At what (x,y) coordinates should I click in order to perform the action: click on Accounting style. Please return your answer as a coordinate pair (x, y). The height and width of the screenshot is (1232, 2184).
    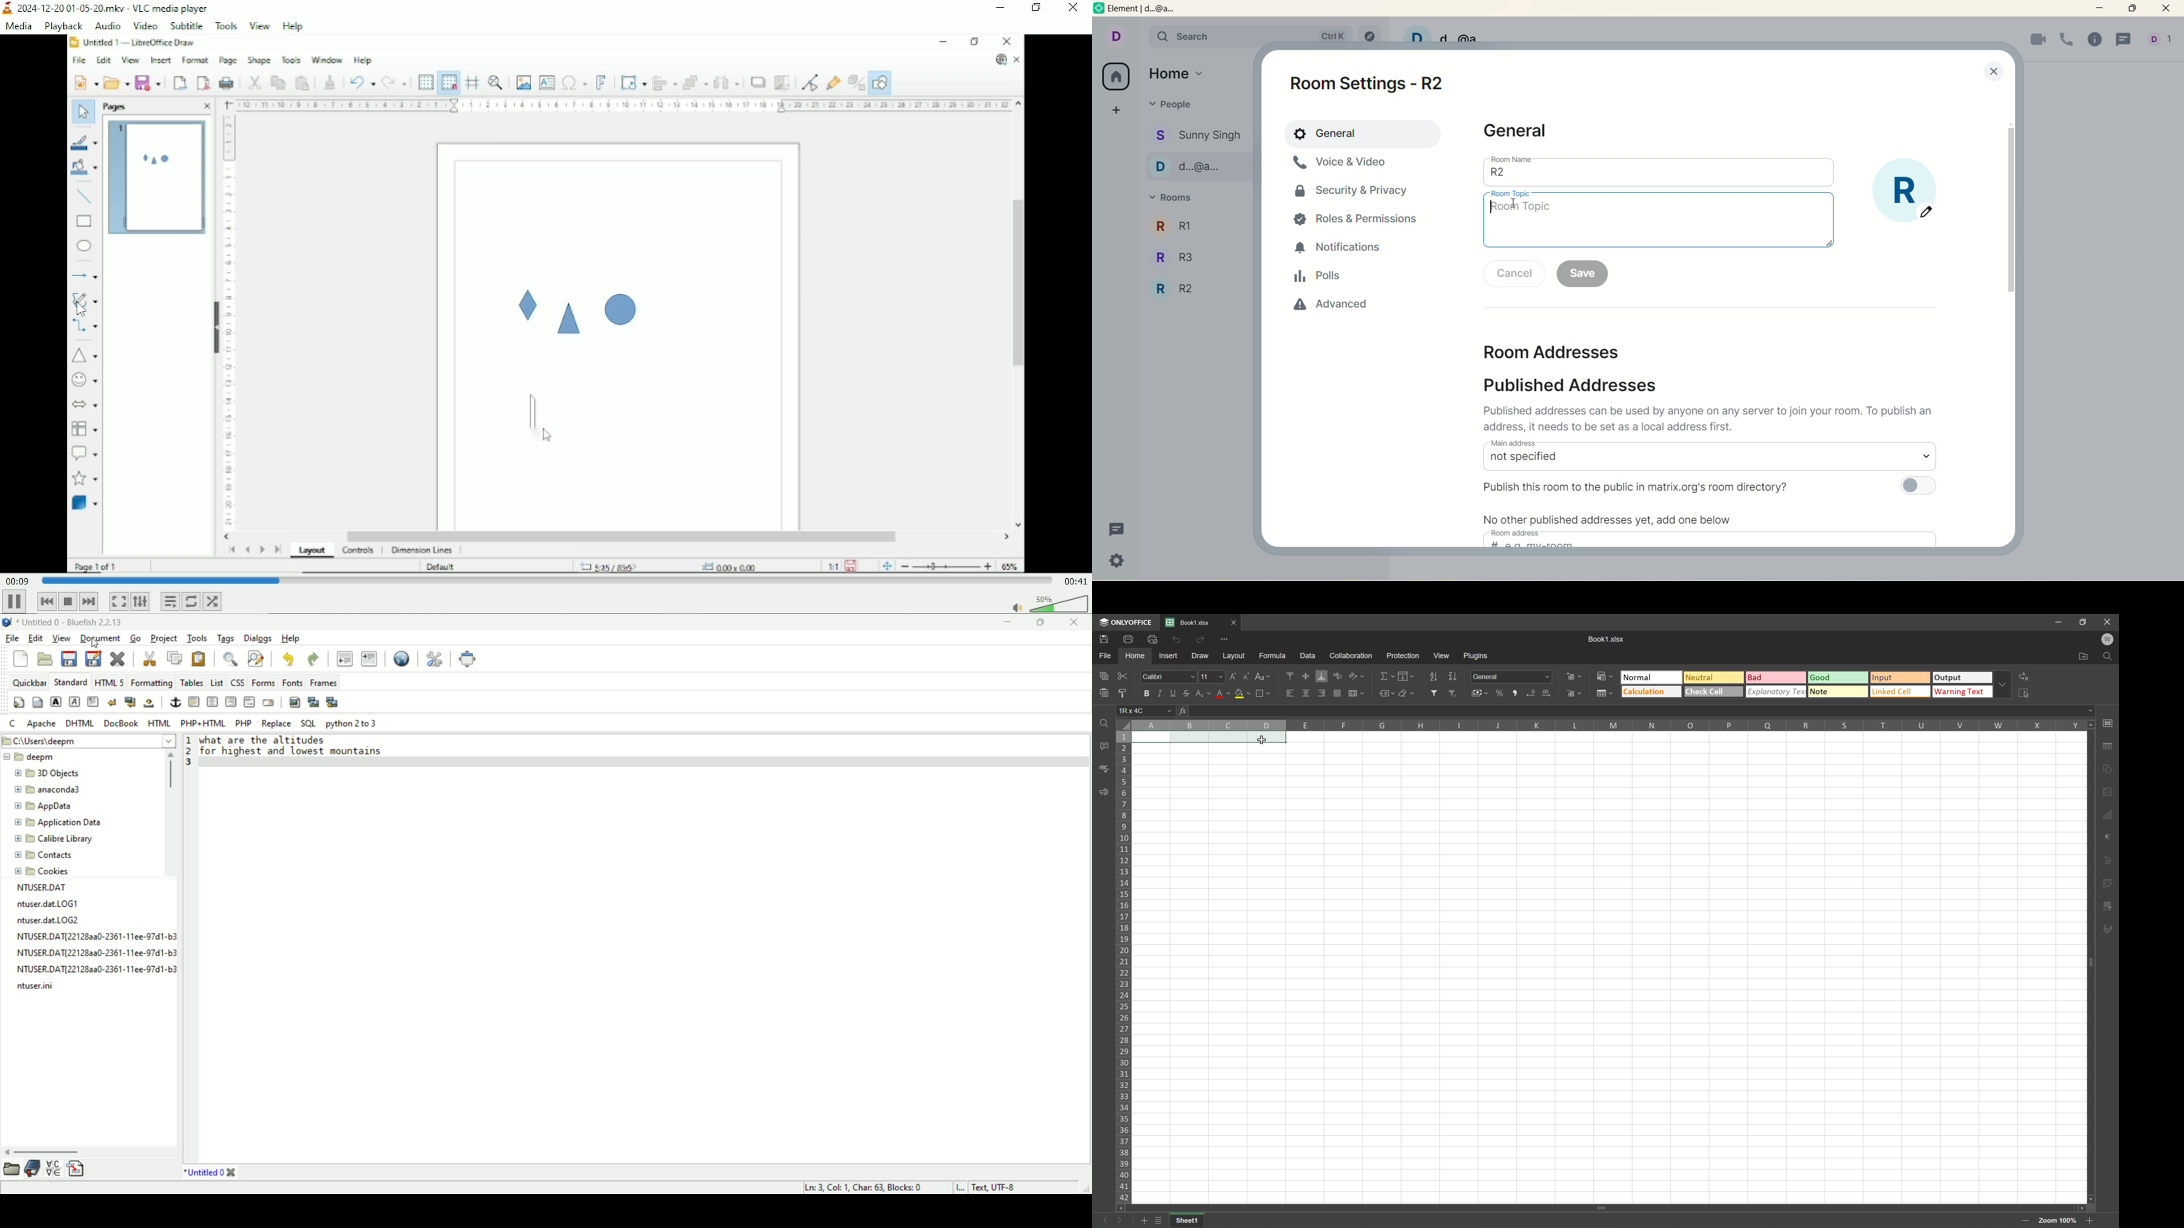
    Looking at the image, I should click on (1481, 693).